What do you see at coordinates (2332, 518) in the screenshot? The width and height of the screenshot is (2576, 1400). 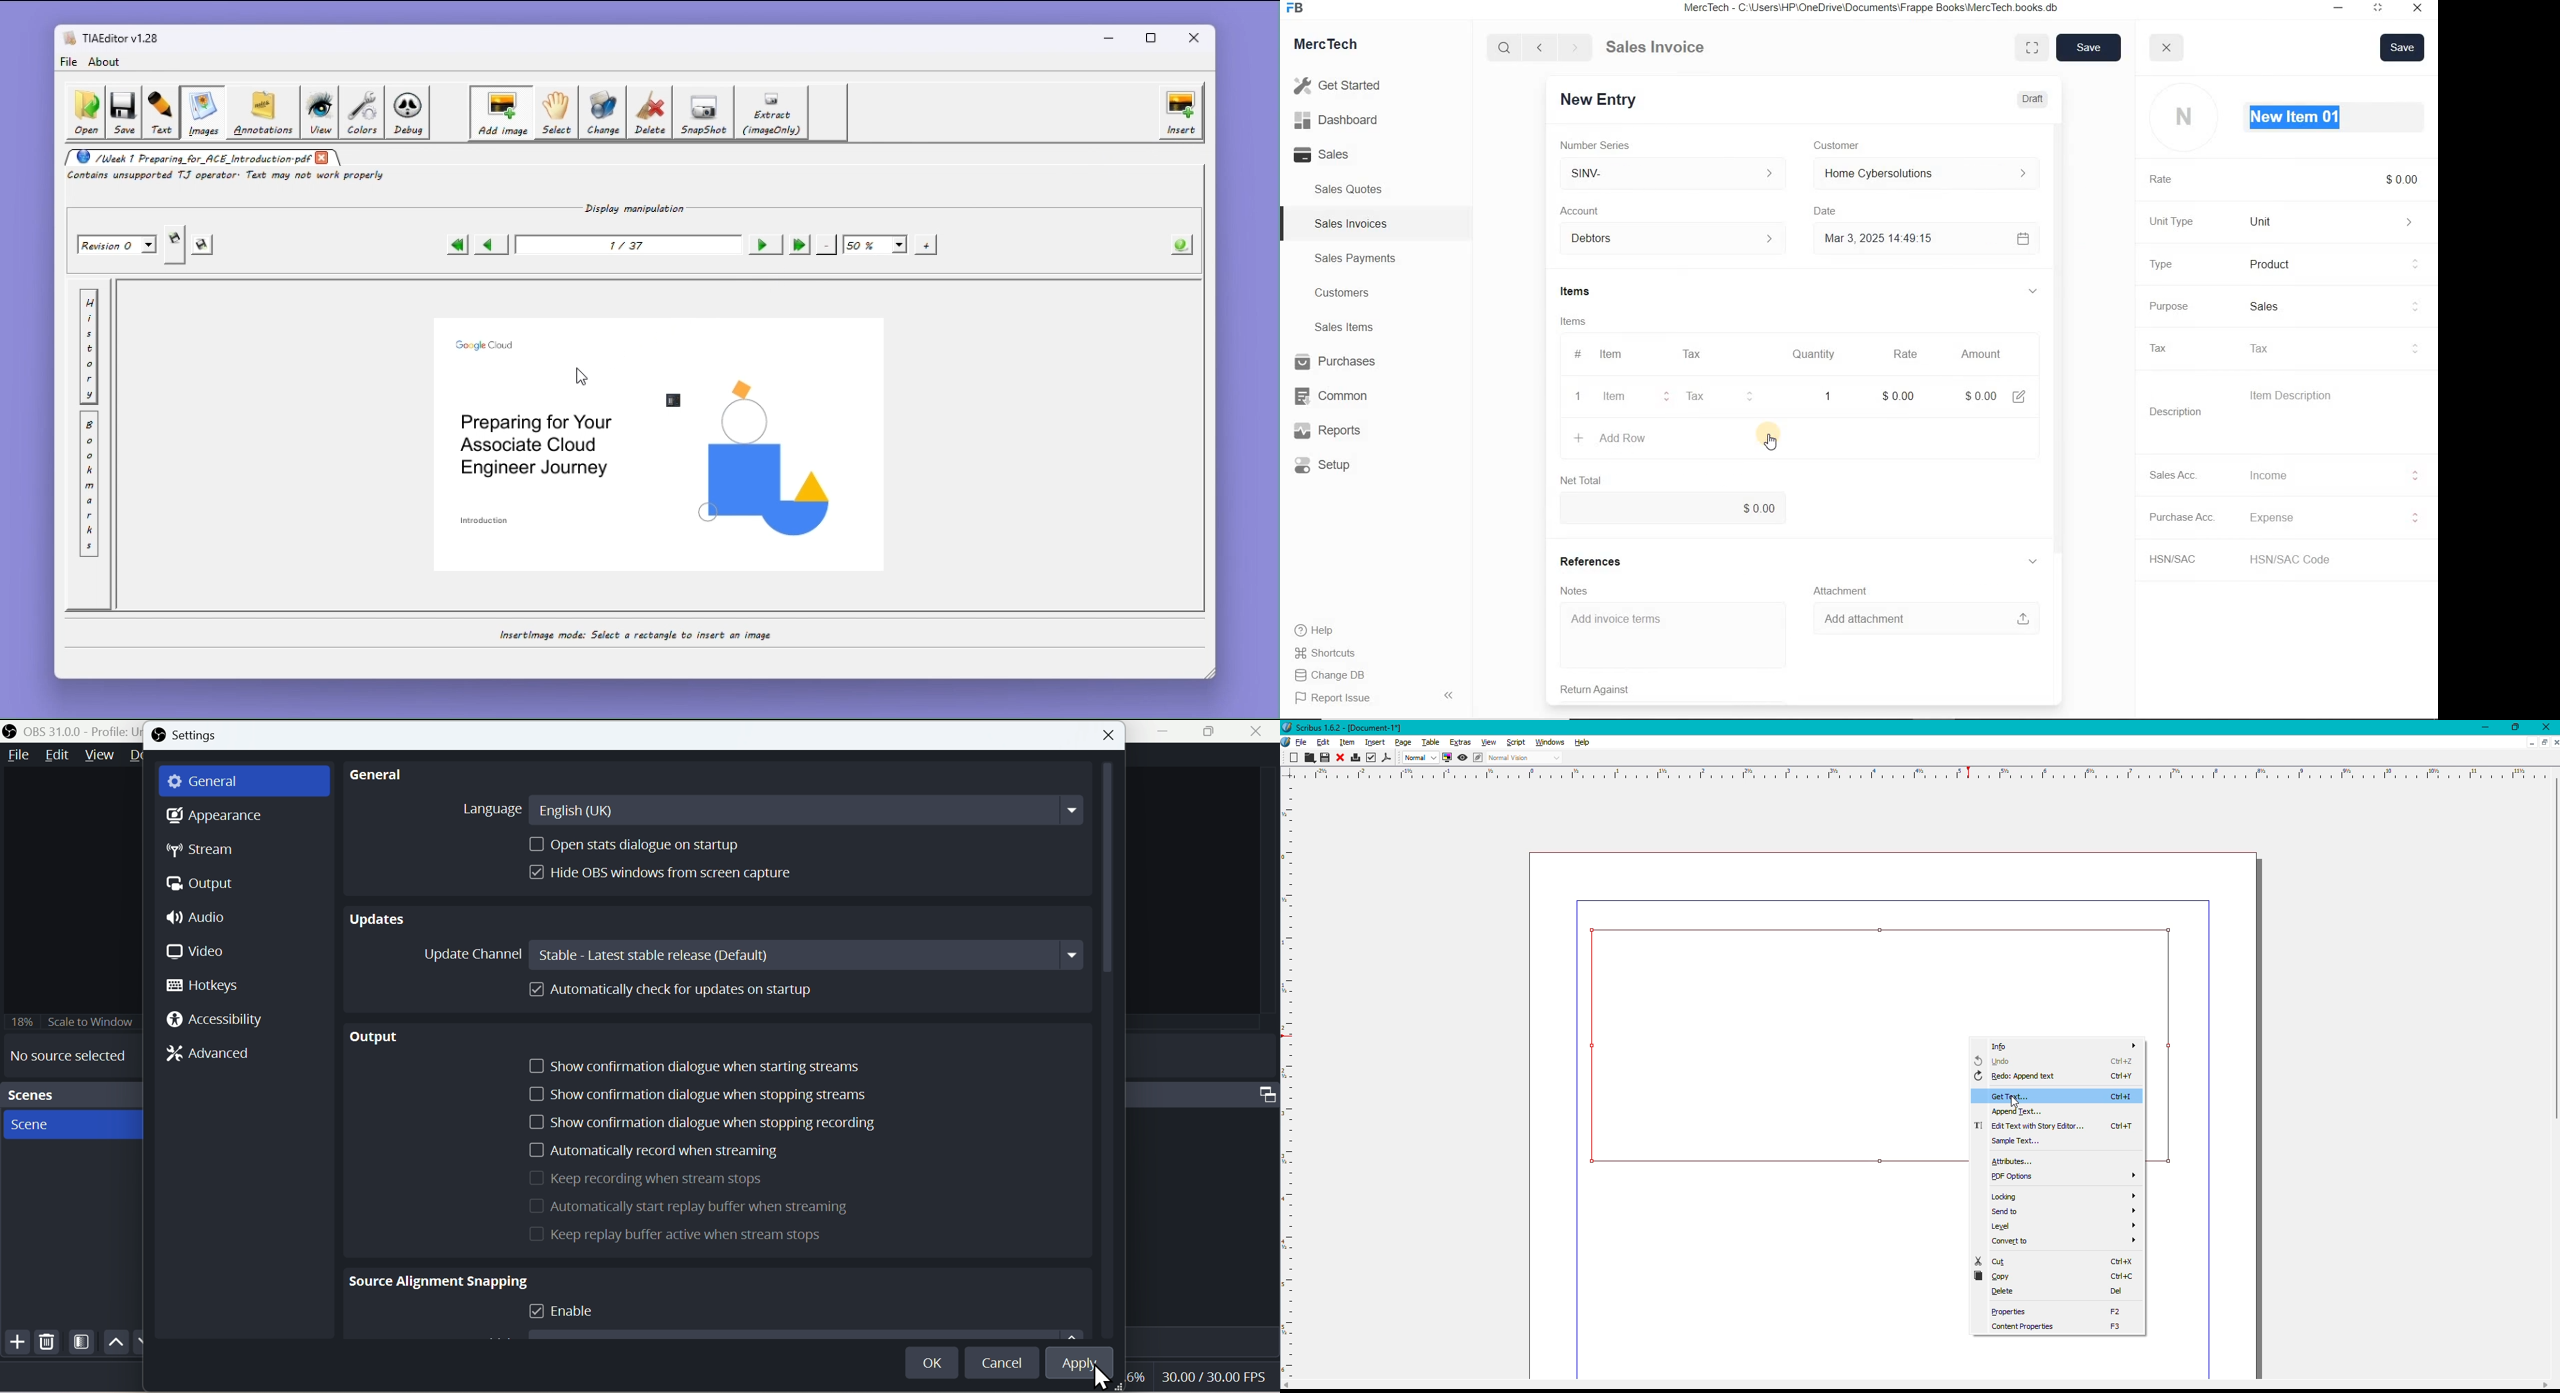 I see `Expense` at bounding box center [2332, 518].